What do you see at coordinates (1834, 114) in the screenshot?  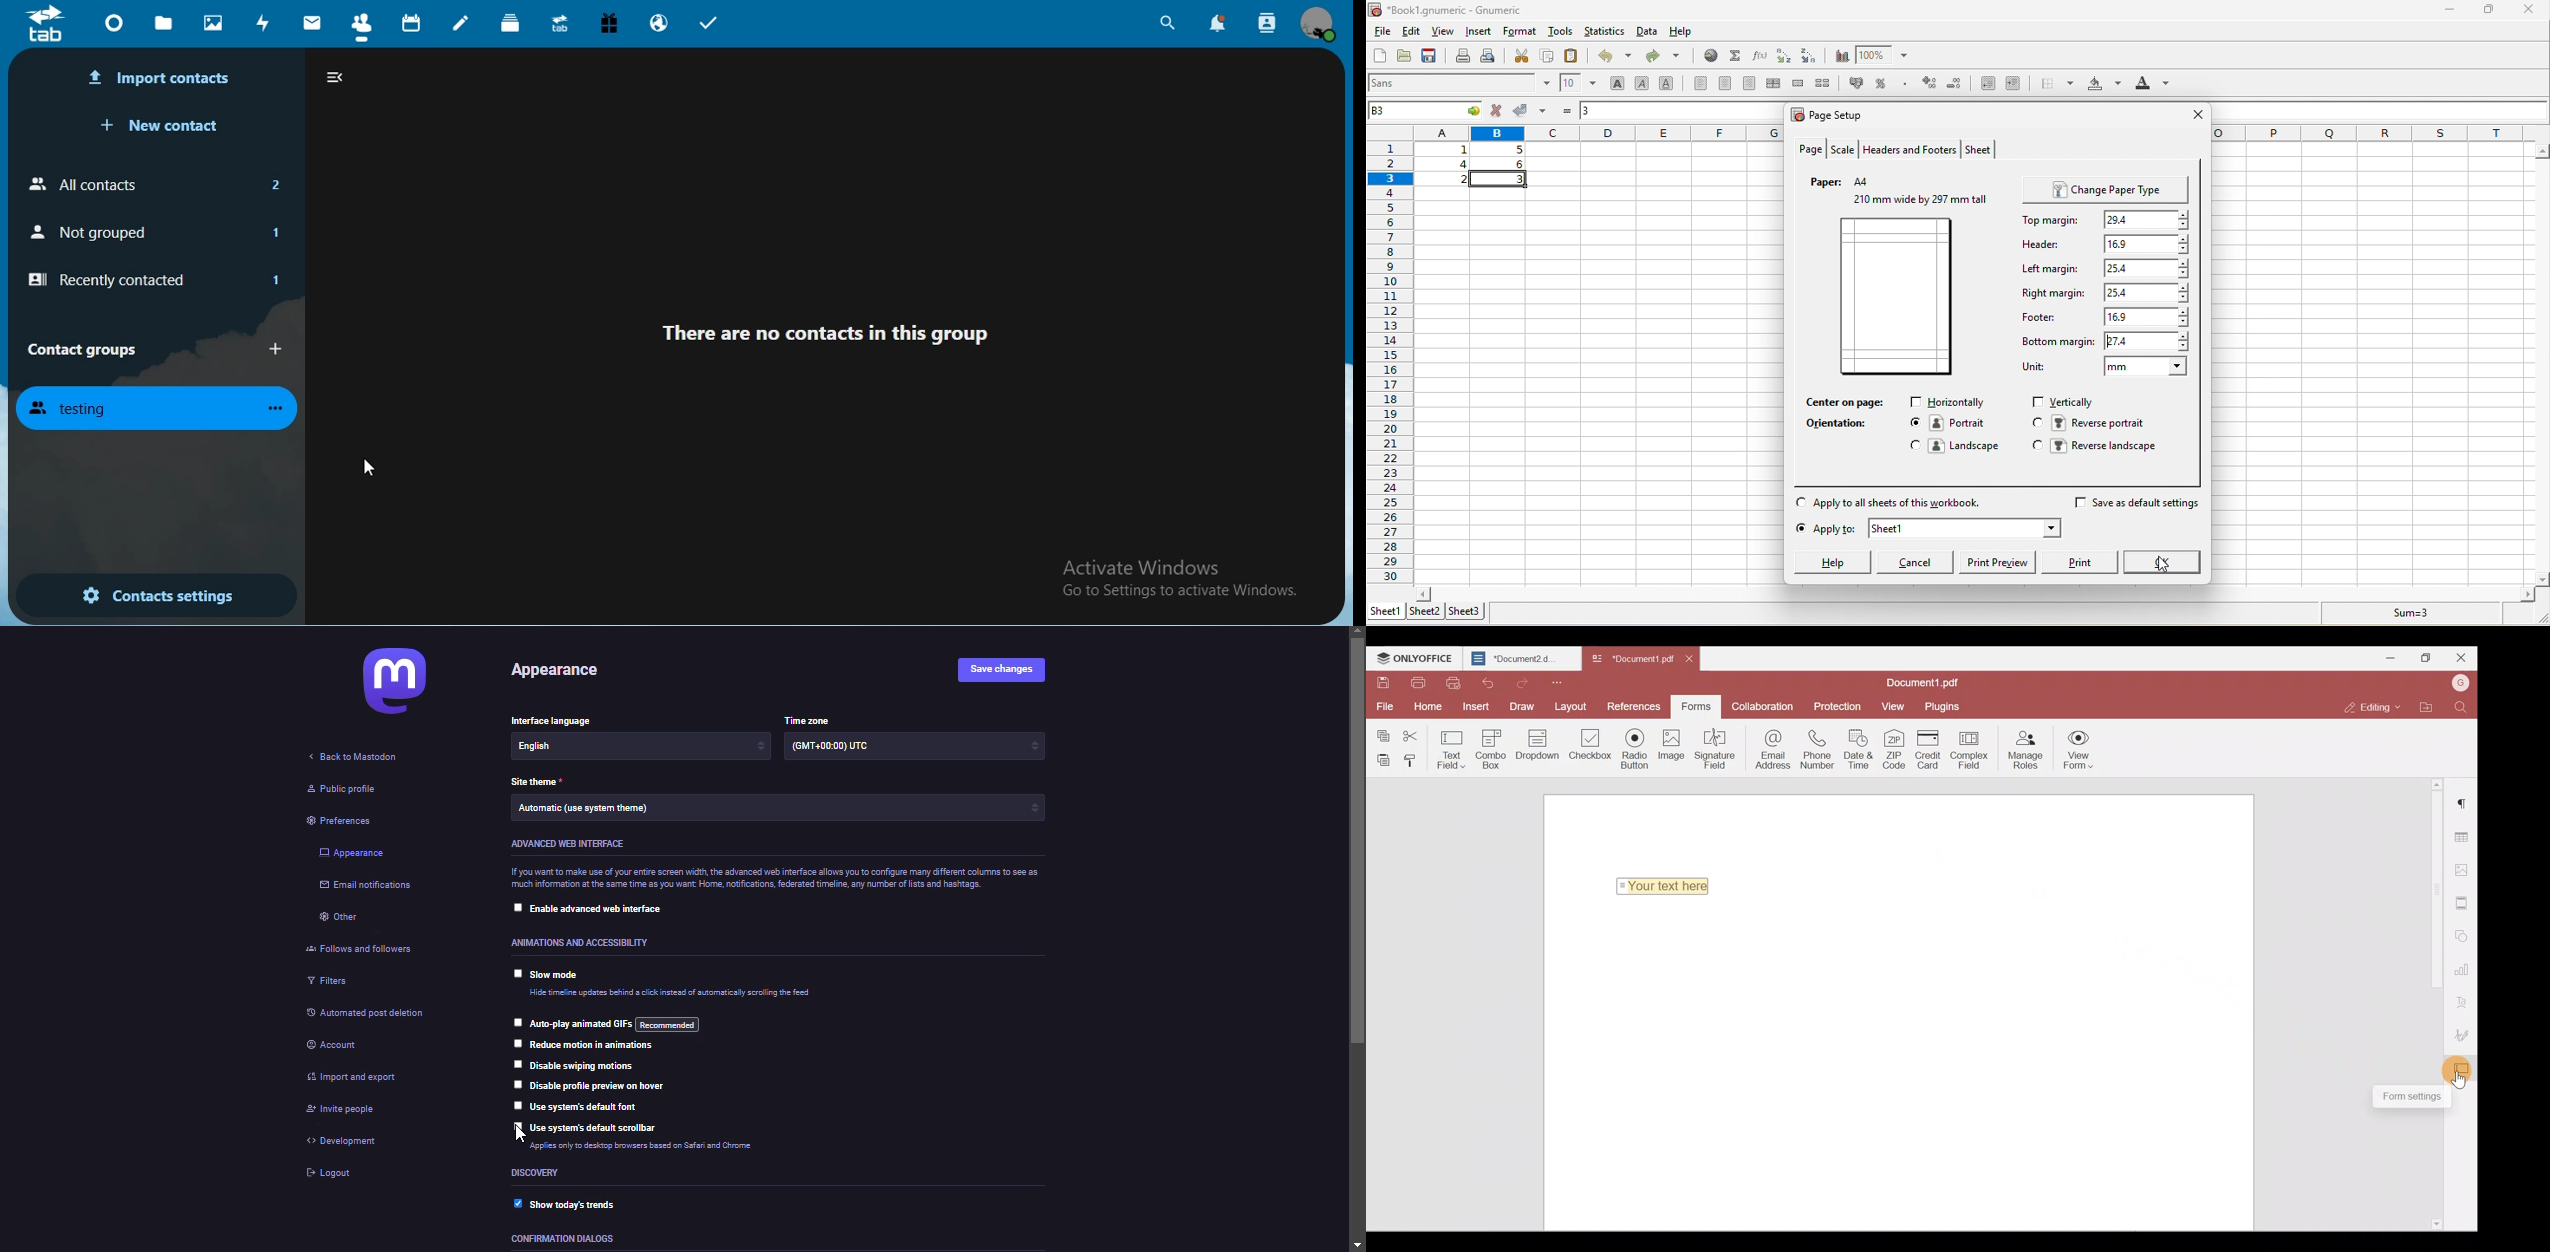 I see `page set up` at bounding box center [1834, 114].